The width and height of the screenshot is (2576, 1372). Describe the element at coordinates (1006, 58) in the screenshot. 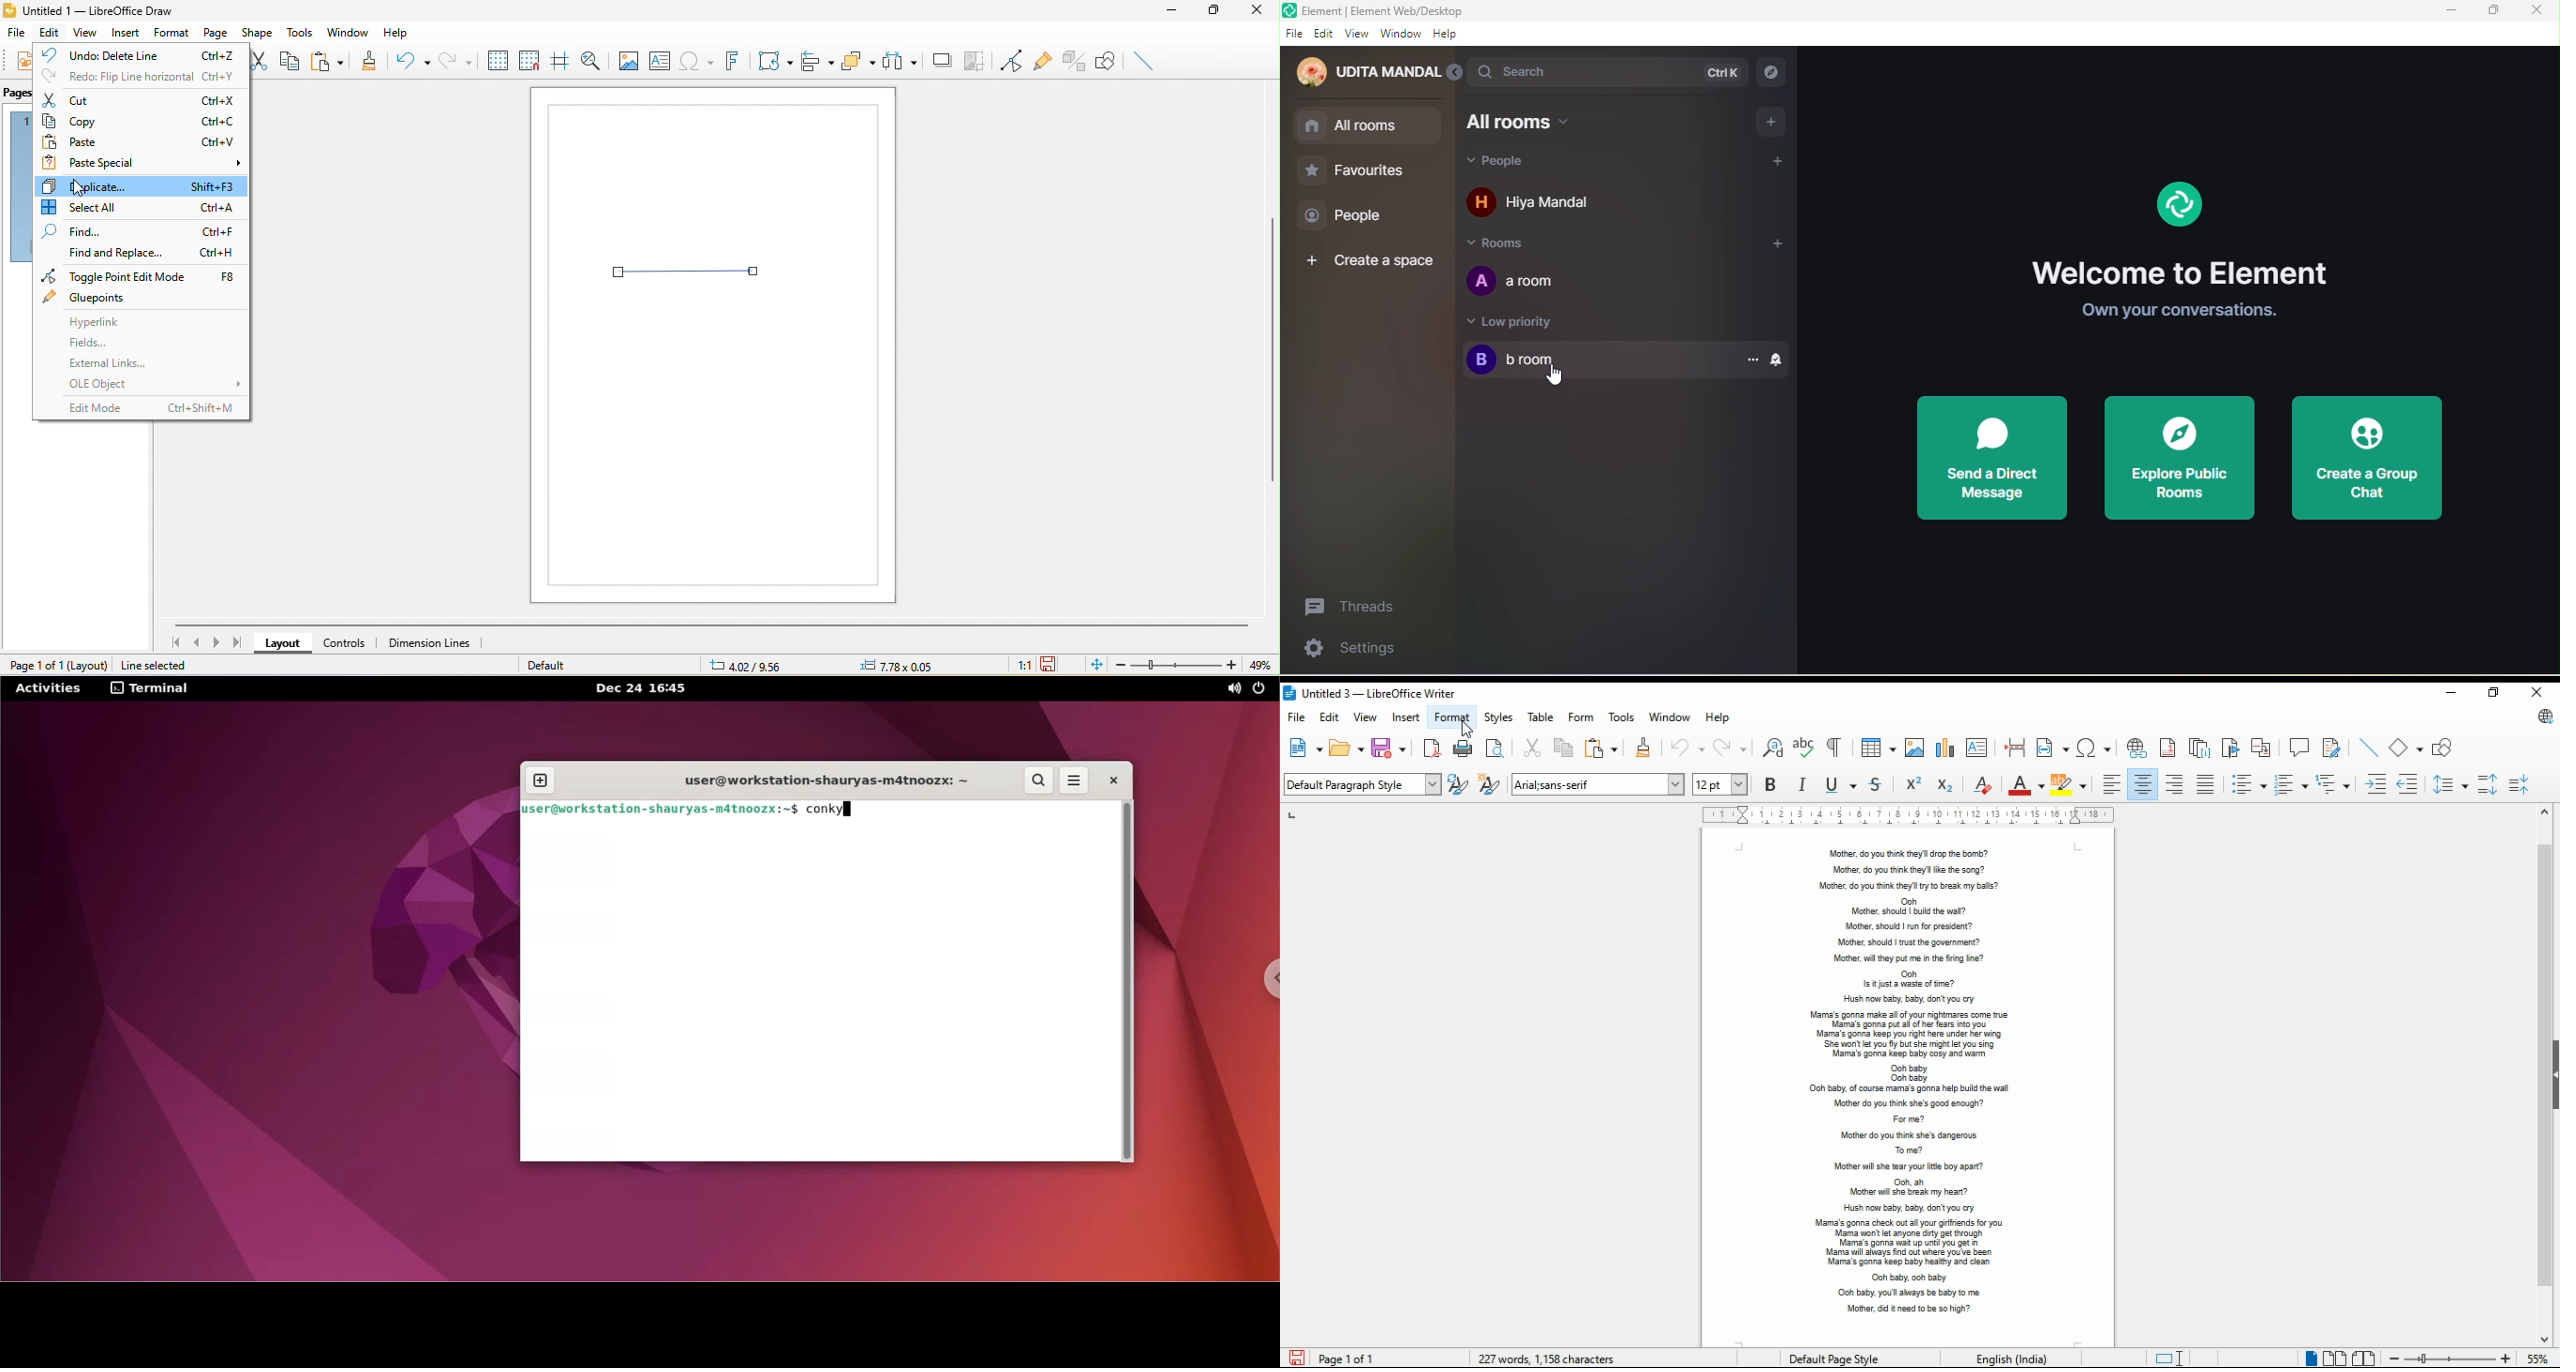

I see `toggle point edit mode` at that location.